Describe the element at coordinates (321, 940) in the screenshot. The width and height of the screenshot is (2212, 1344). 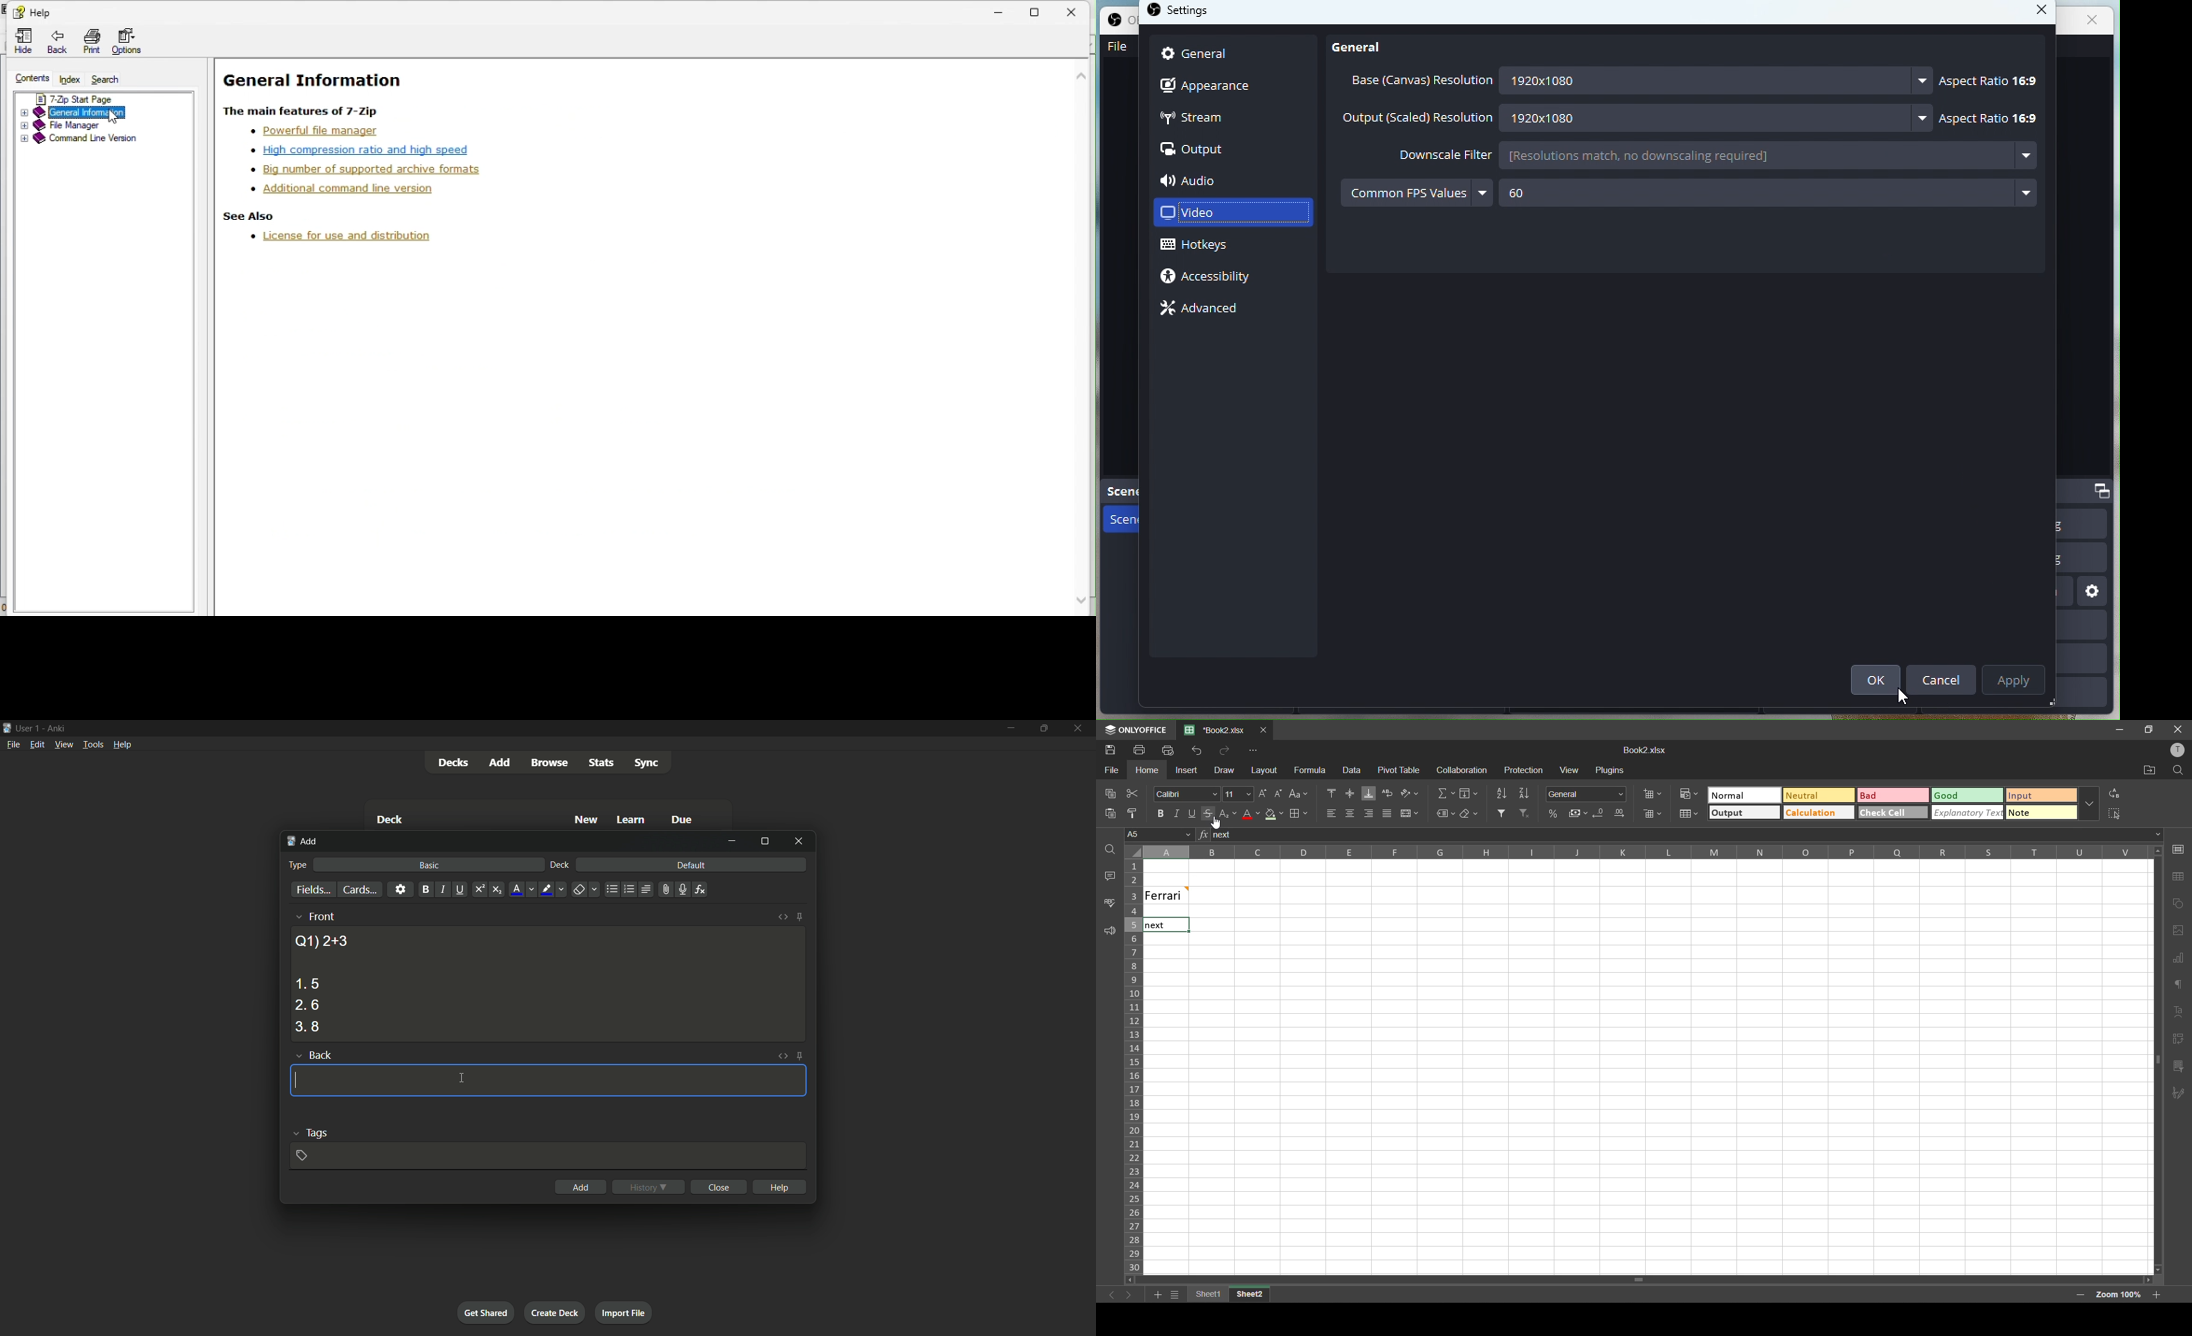
I see `question` at that location.